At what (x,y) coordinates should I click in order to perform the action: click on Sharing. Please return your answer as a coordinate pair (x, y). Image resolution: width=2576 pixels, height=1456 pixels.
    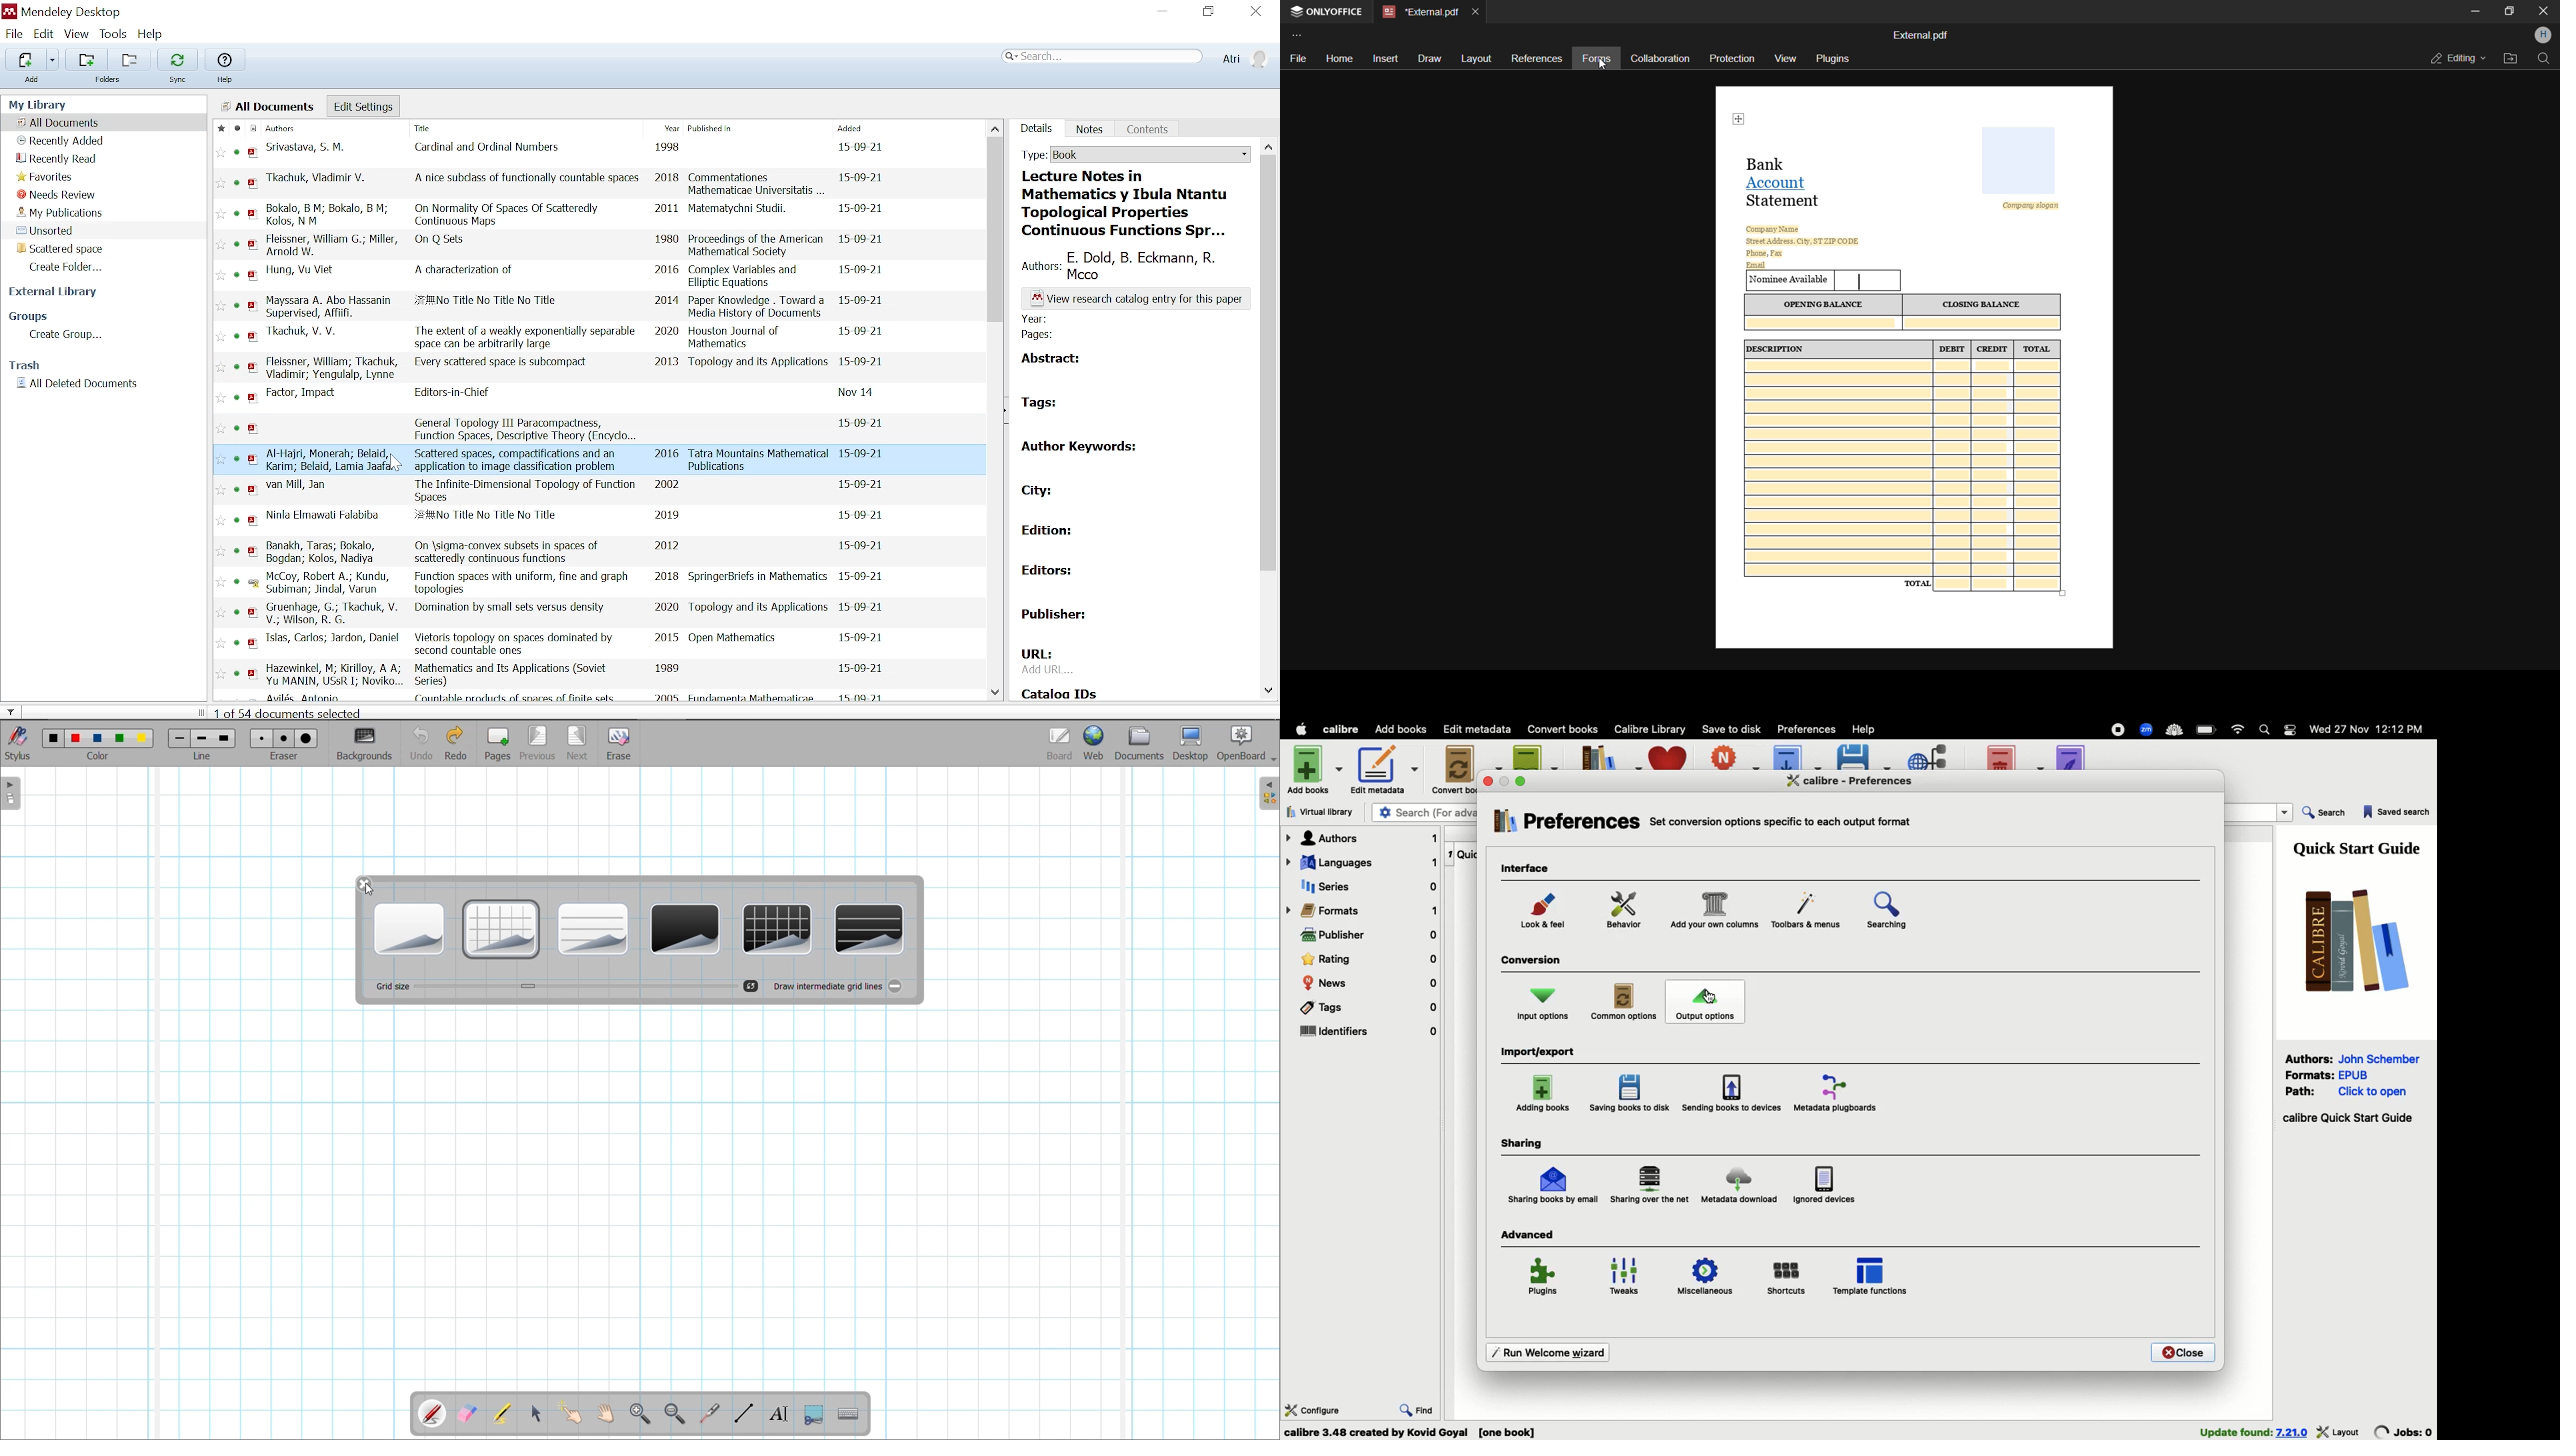
    Looking at the image, I should click on (1522, 1143).